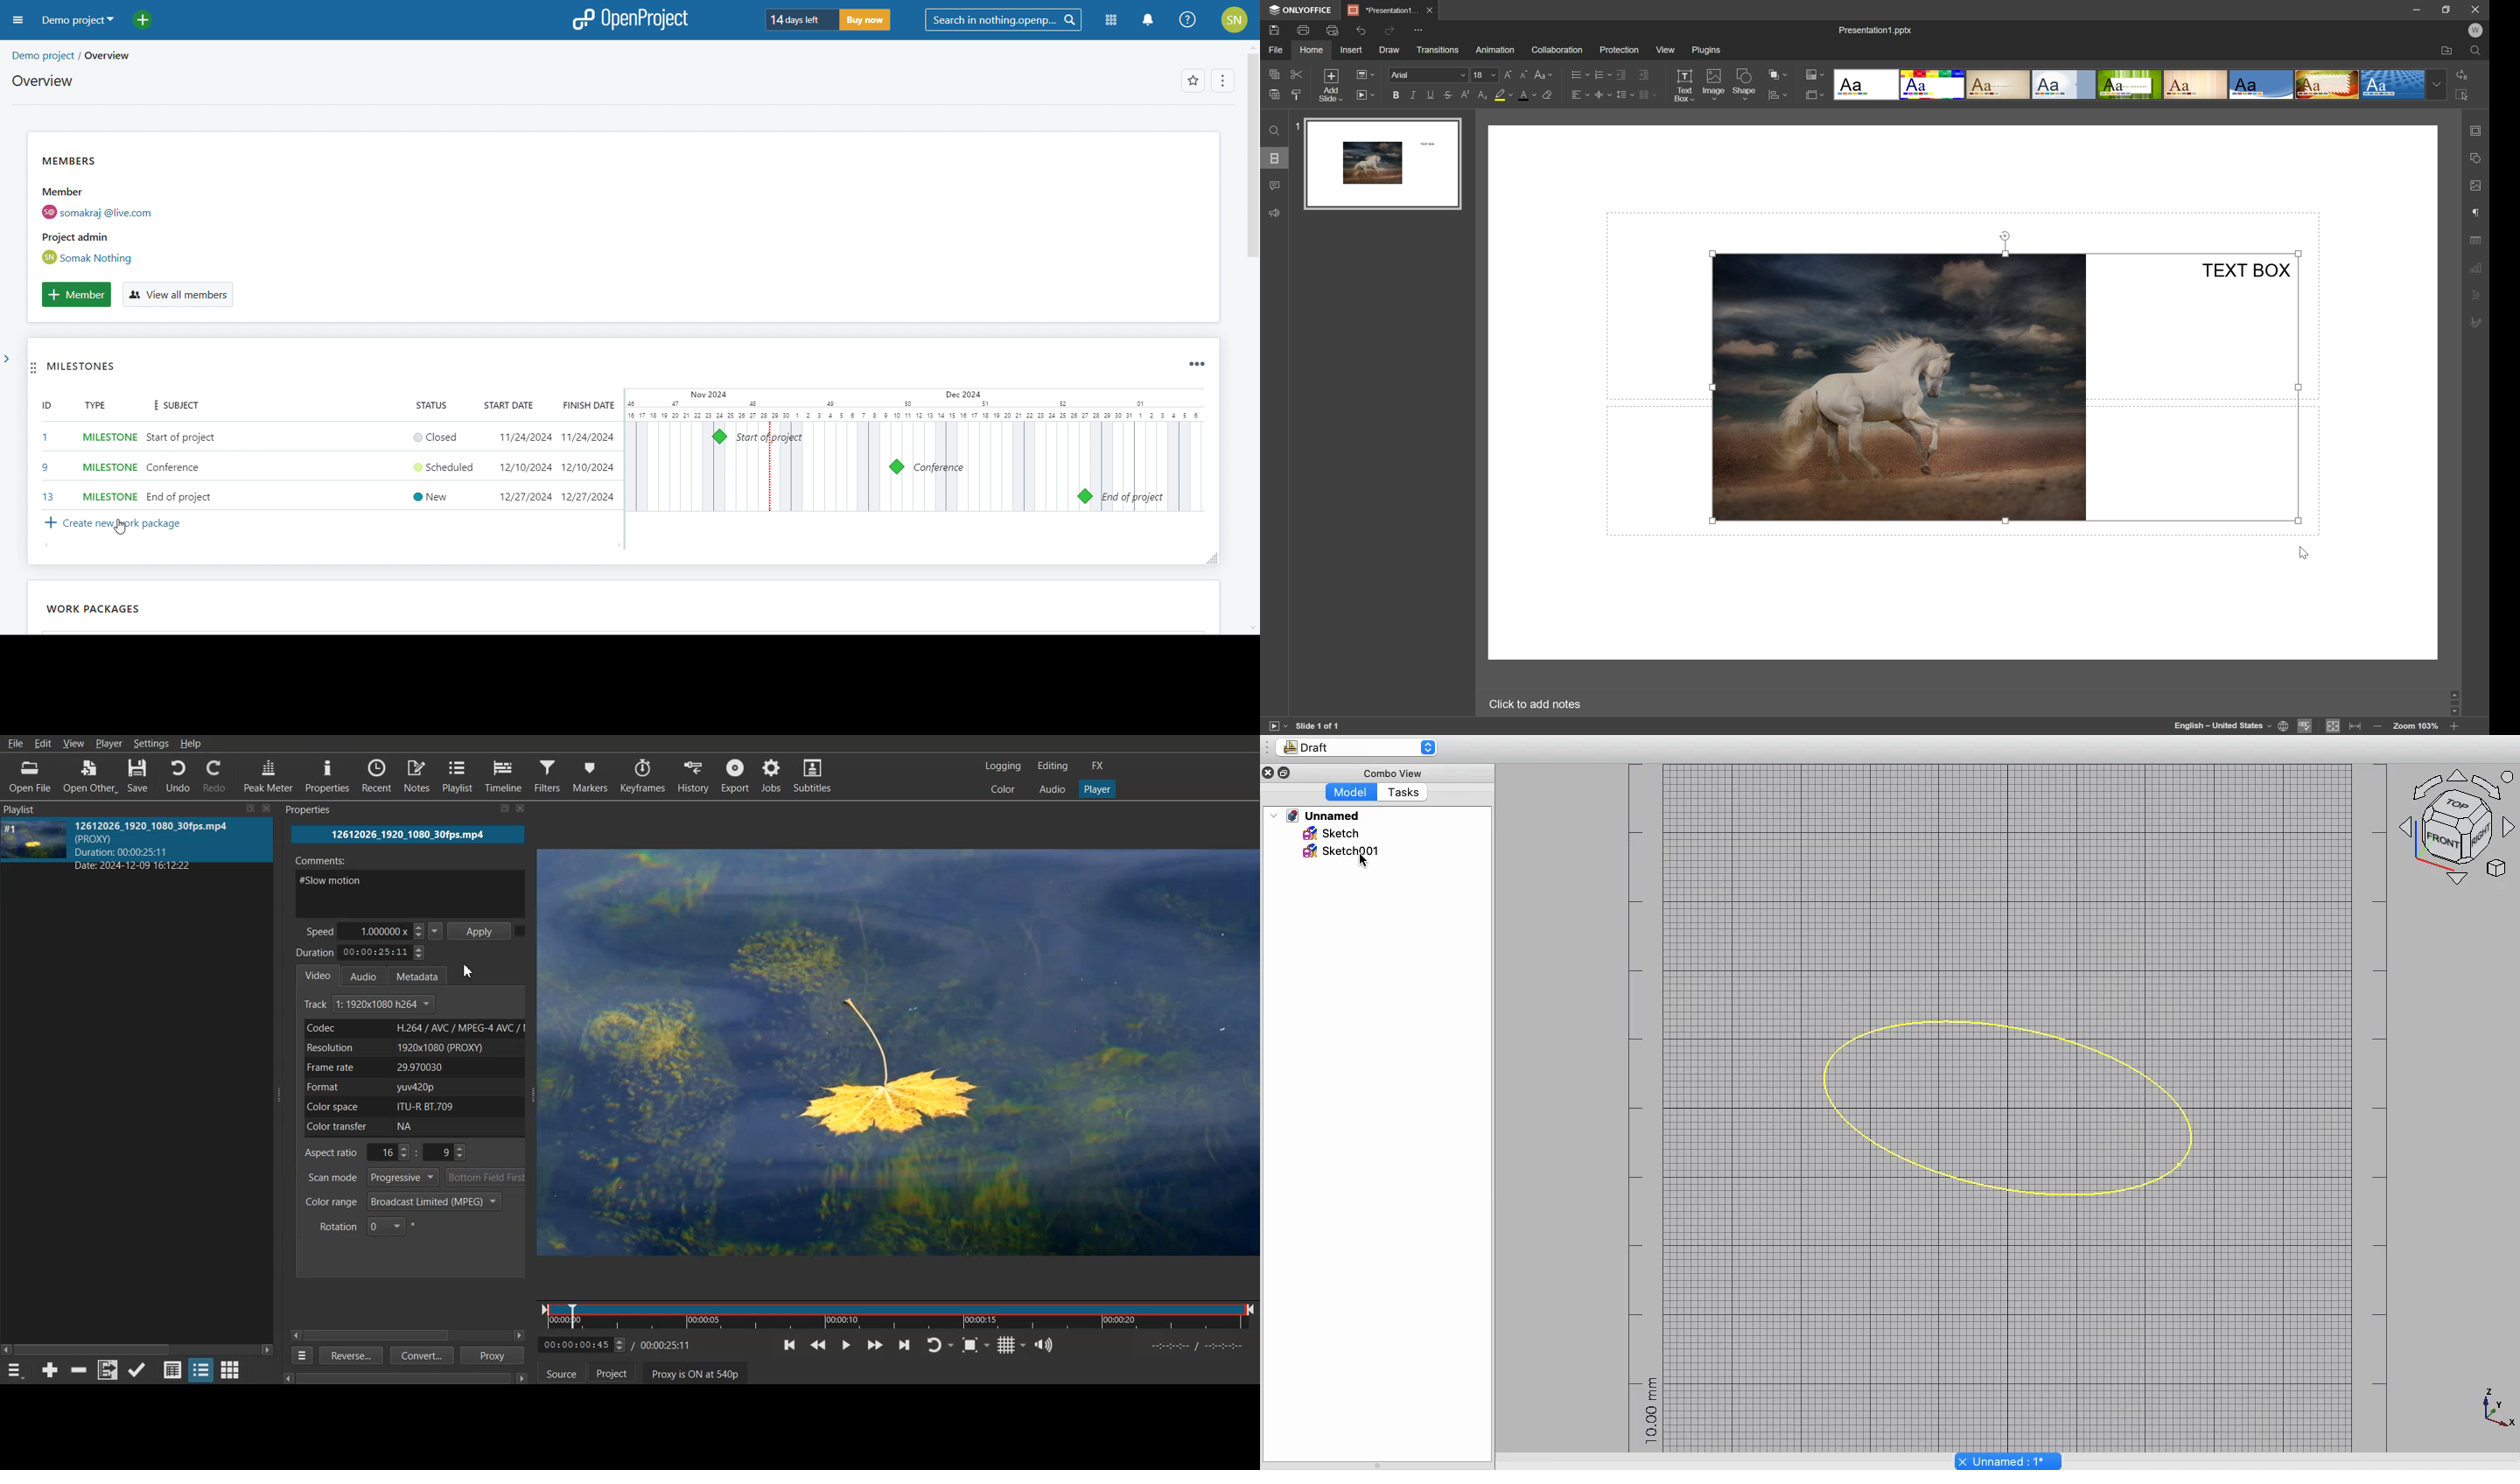  I want to click on start slideshow, so click(1274, 725).